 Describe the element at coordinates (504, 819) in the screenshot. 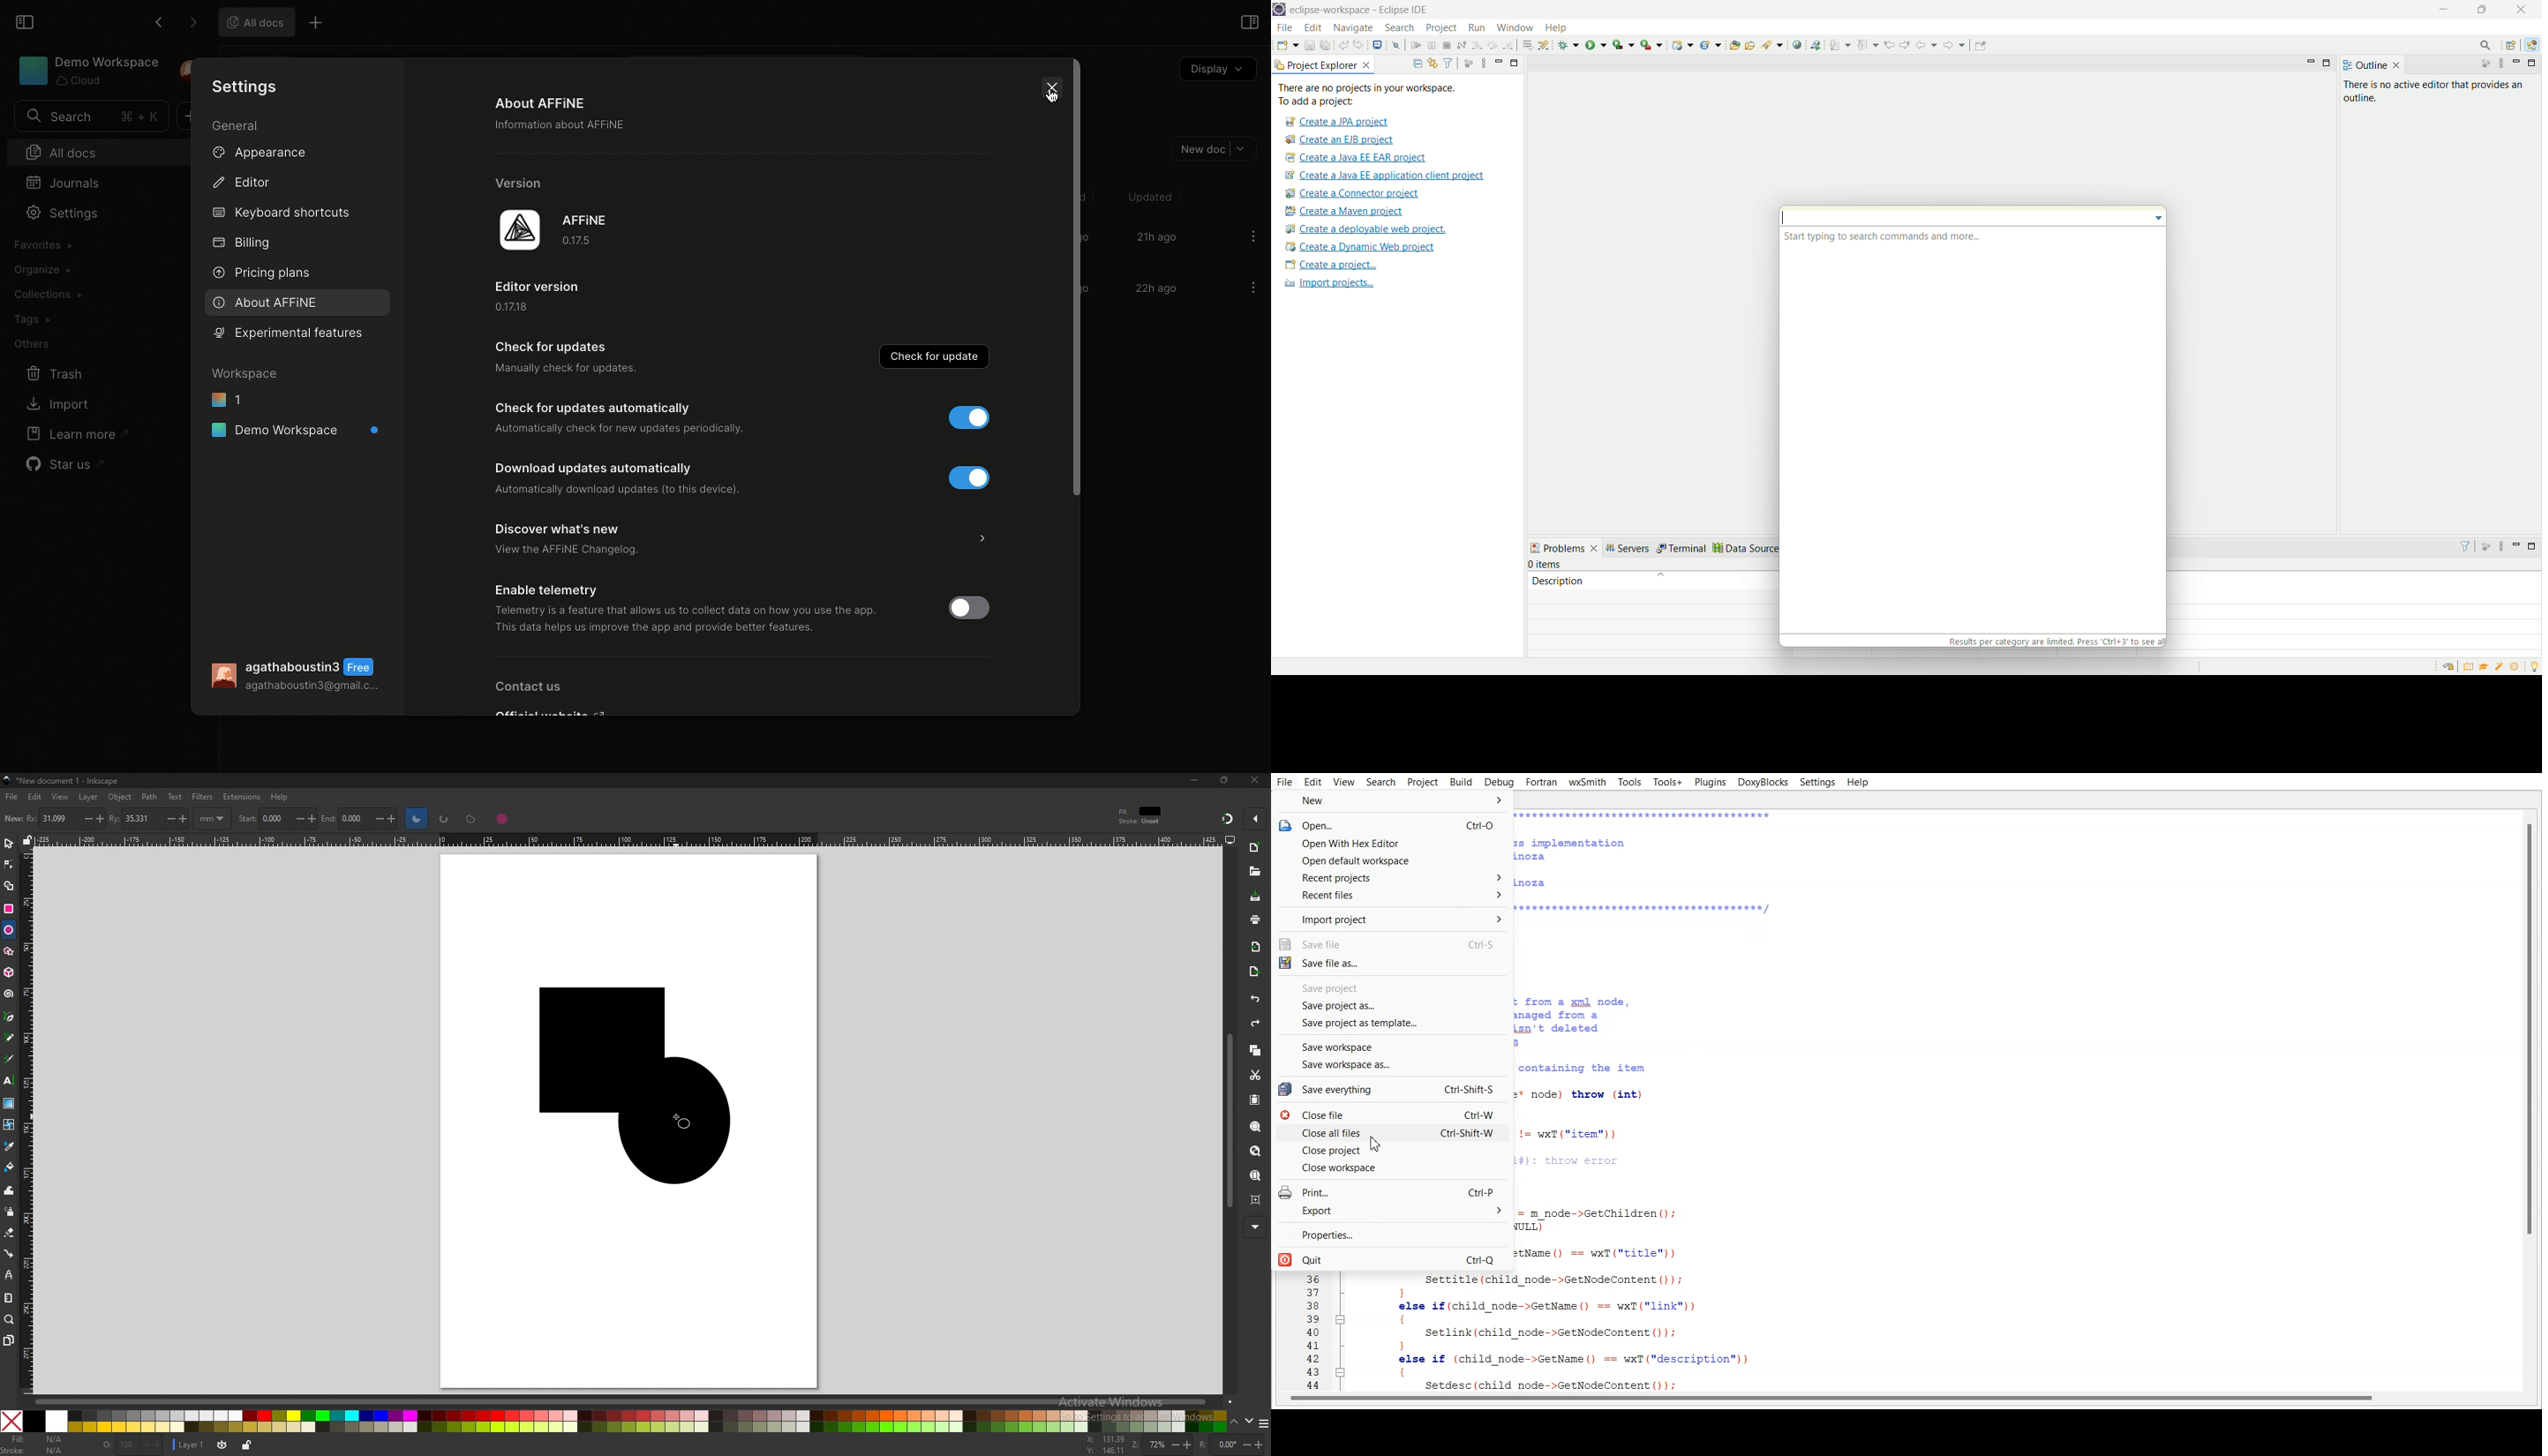

I see `whole ellipse` at that location.